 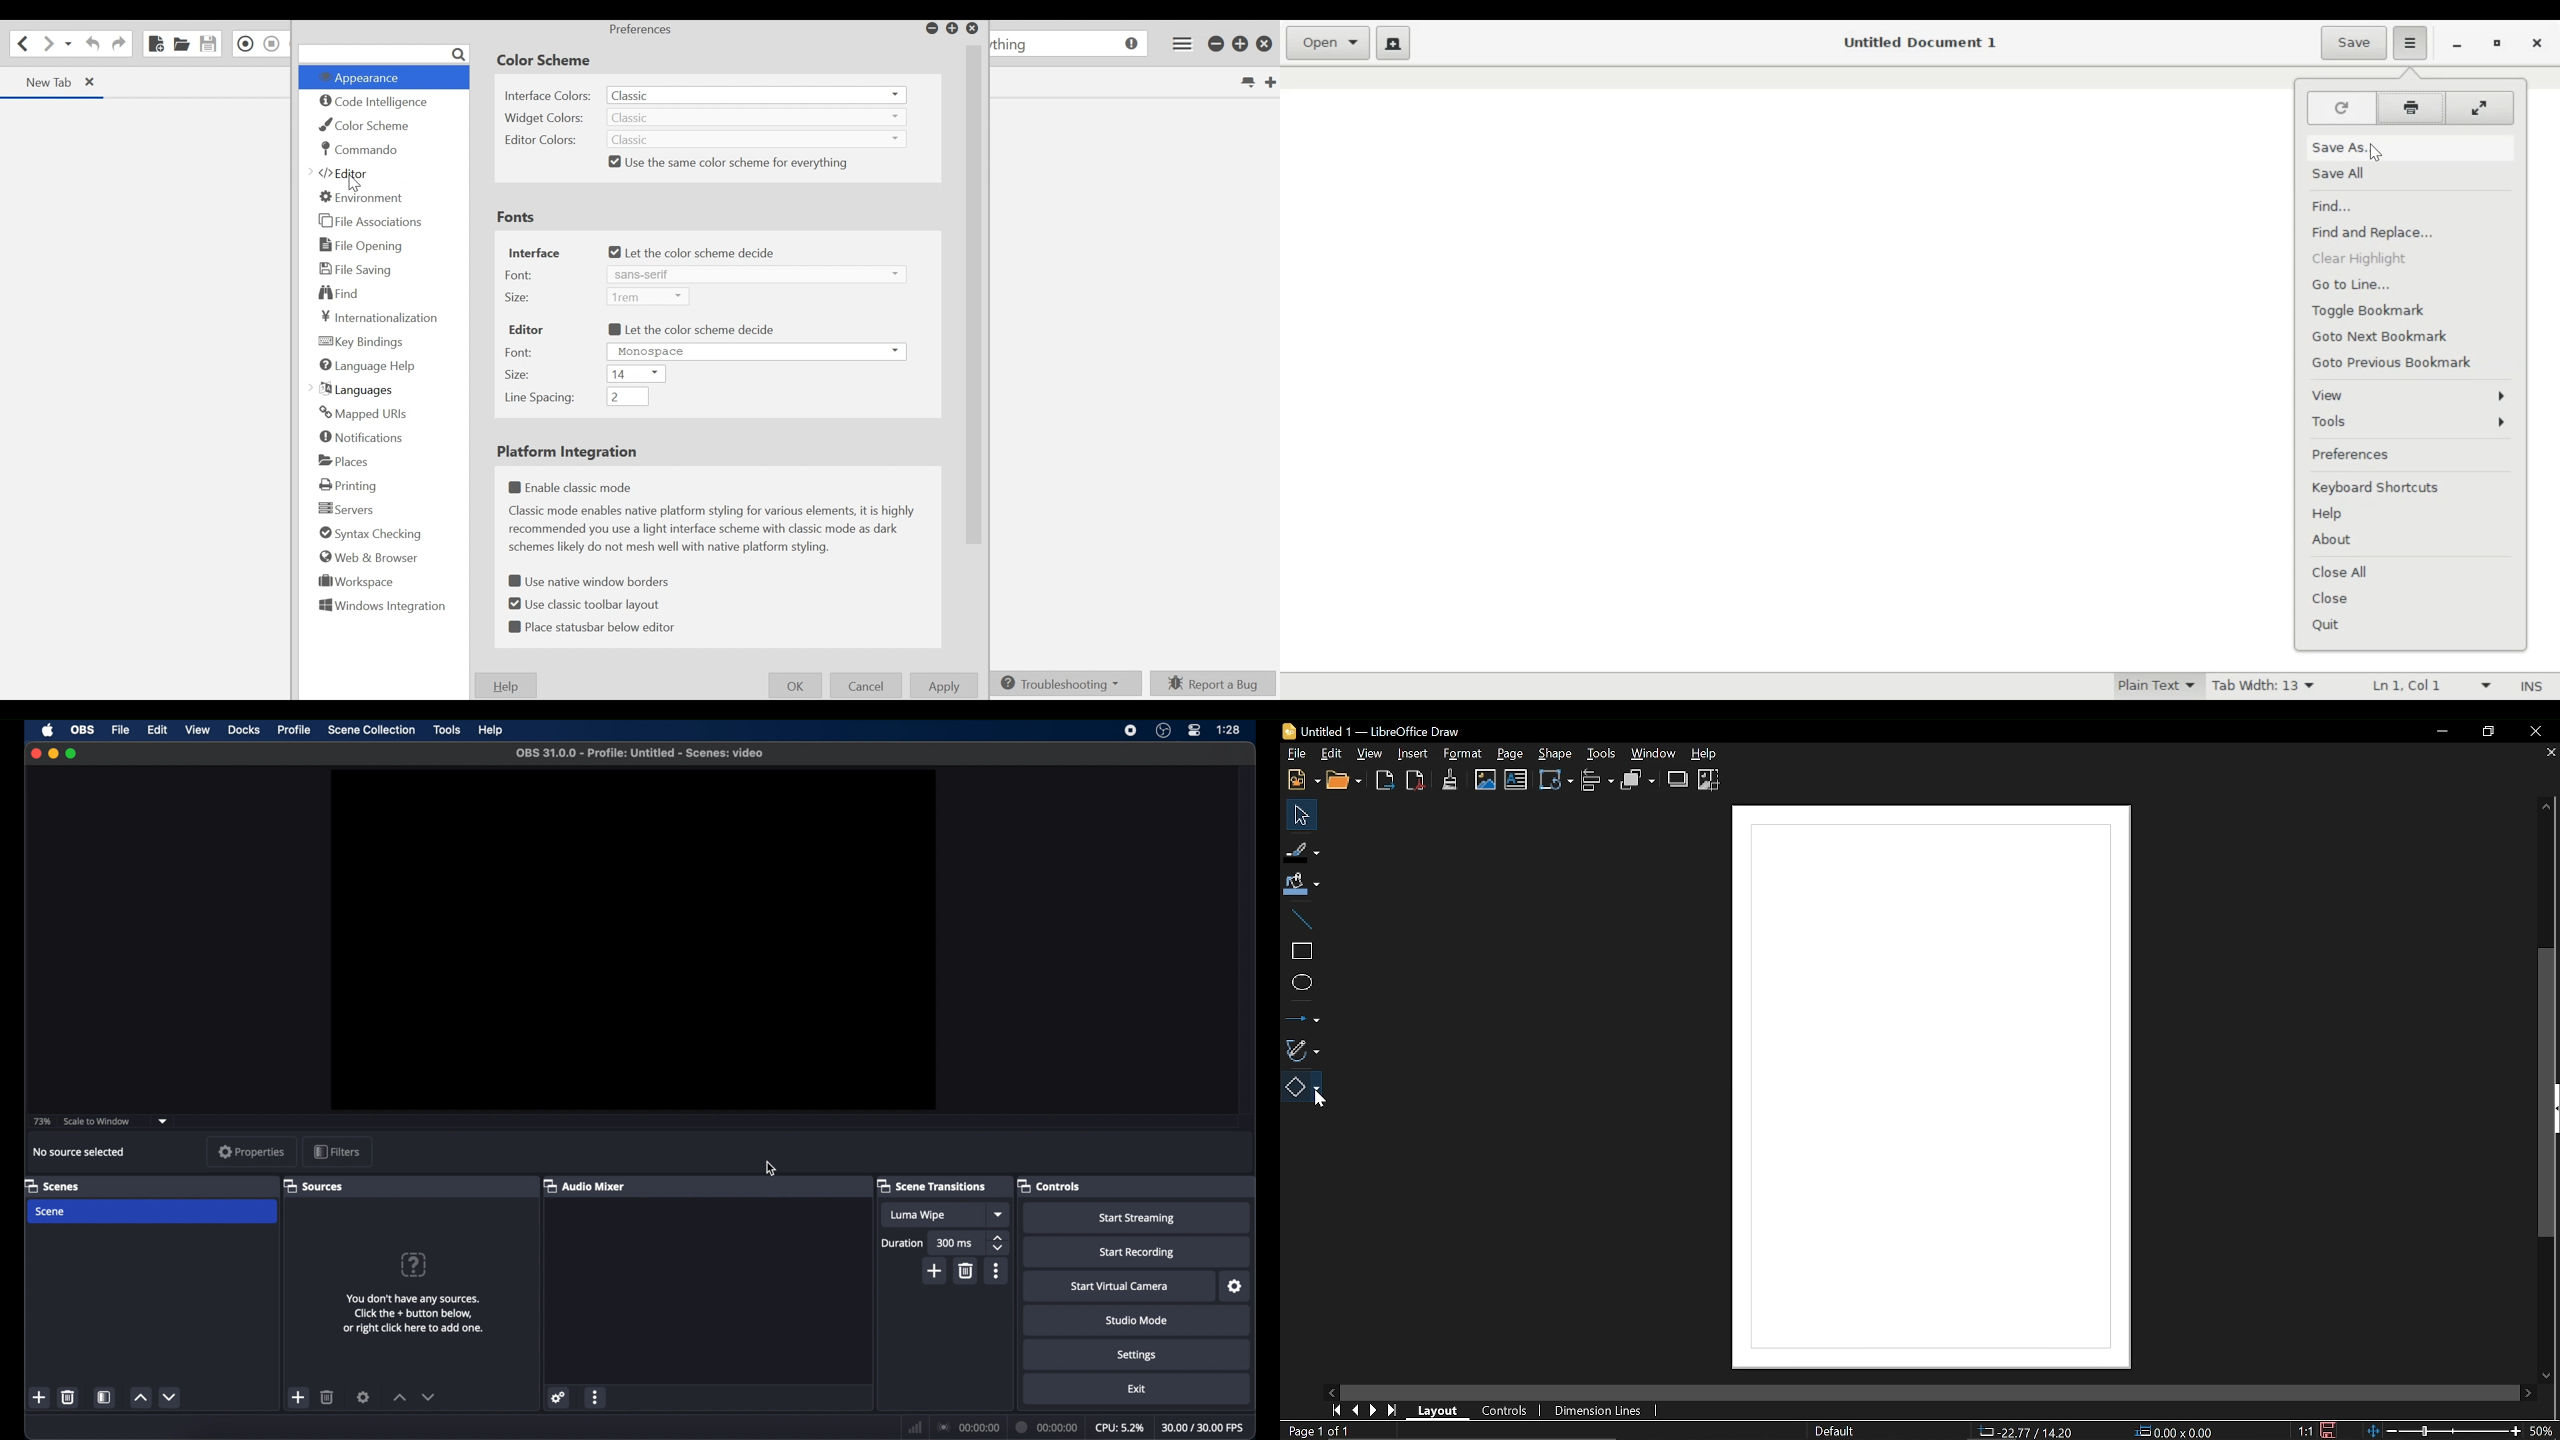 I want to click on Help, so click(x=1713, y=753).